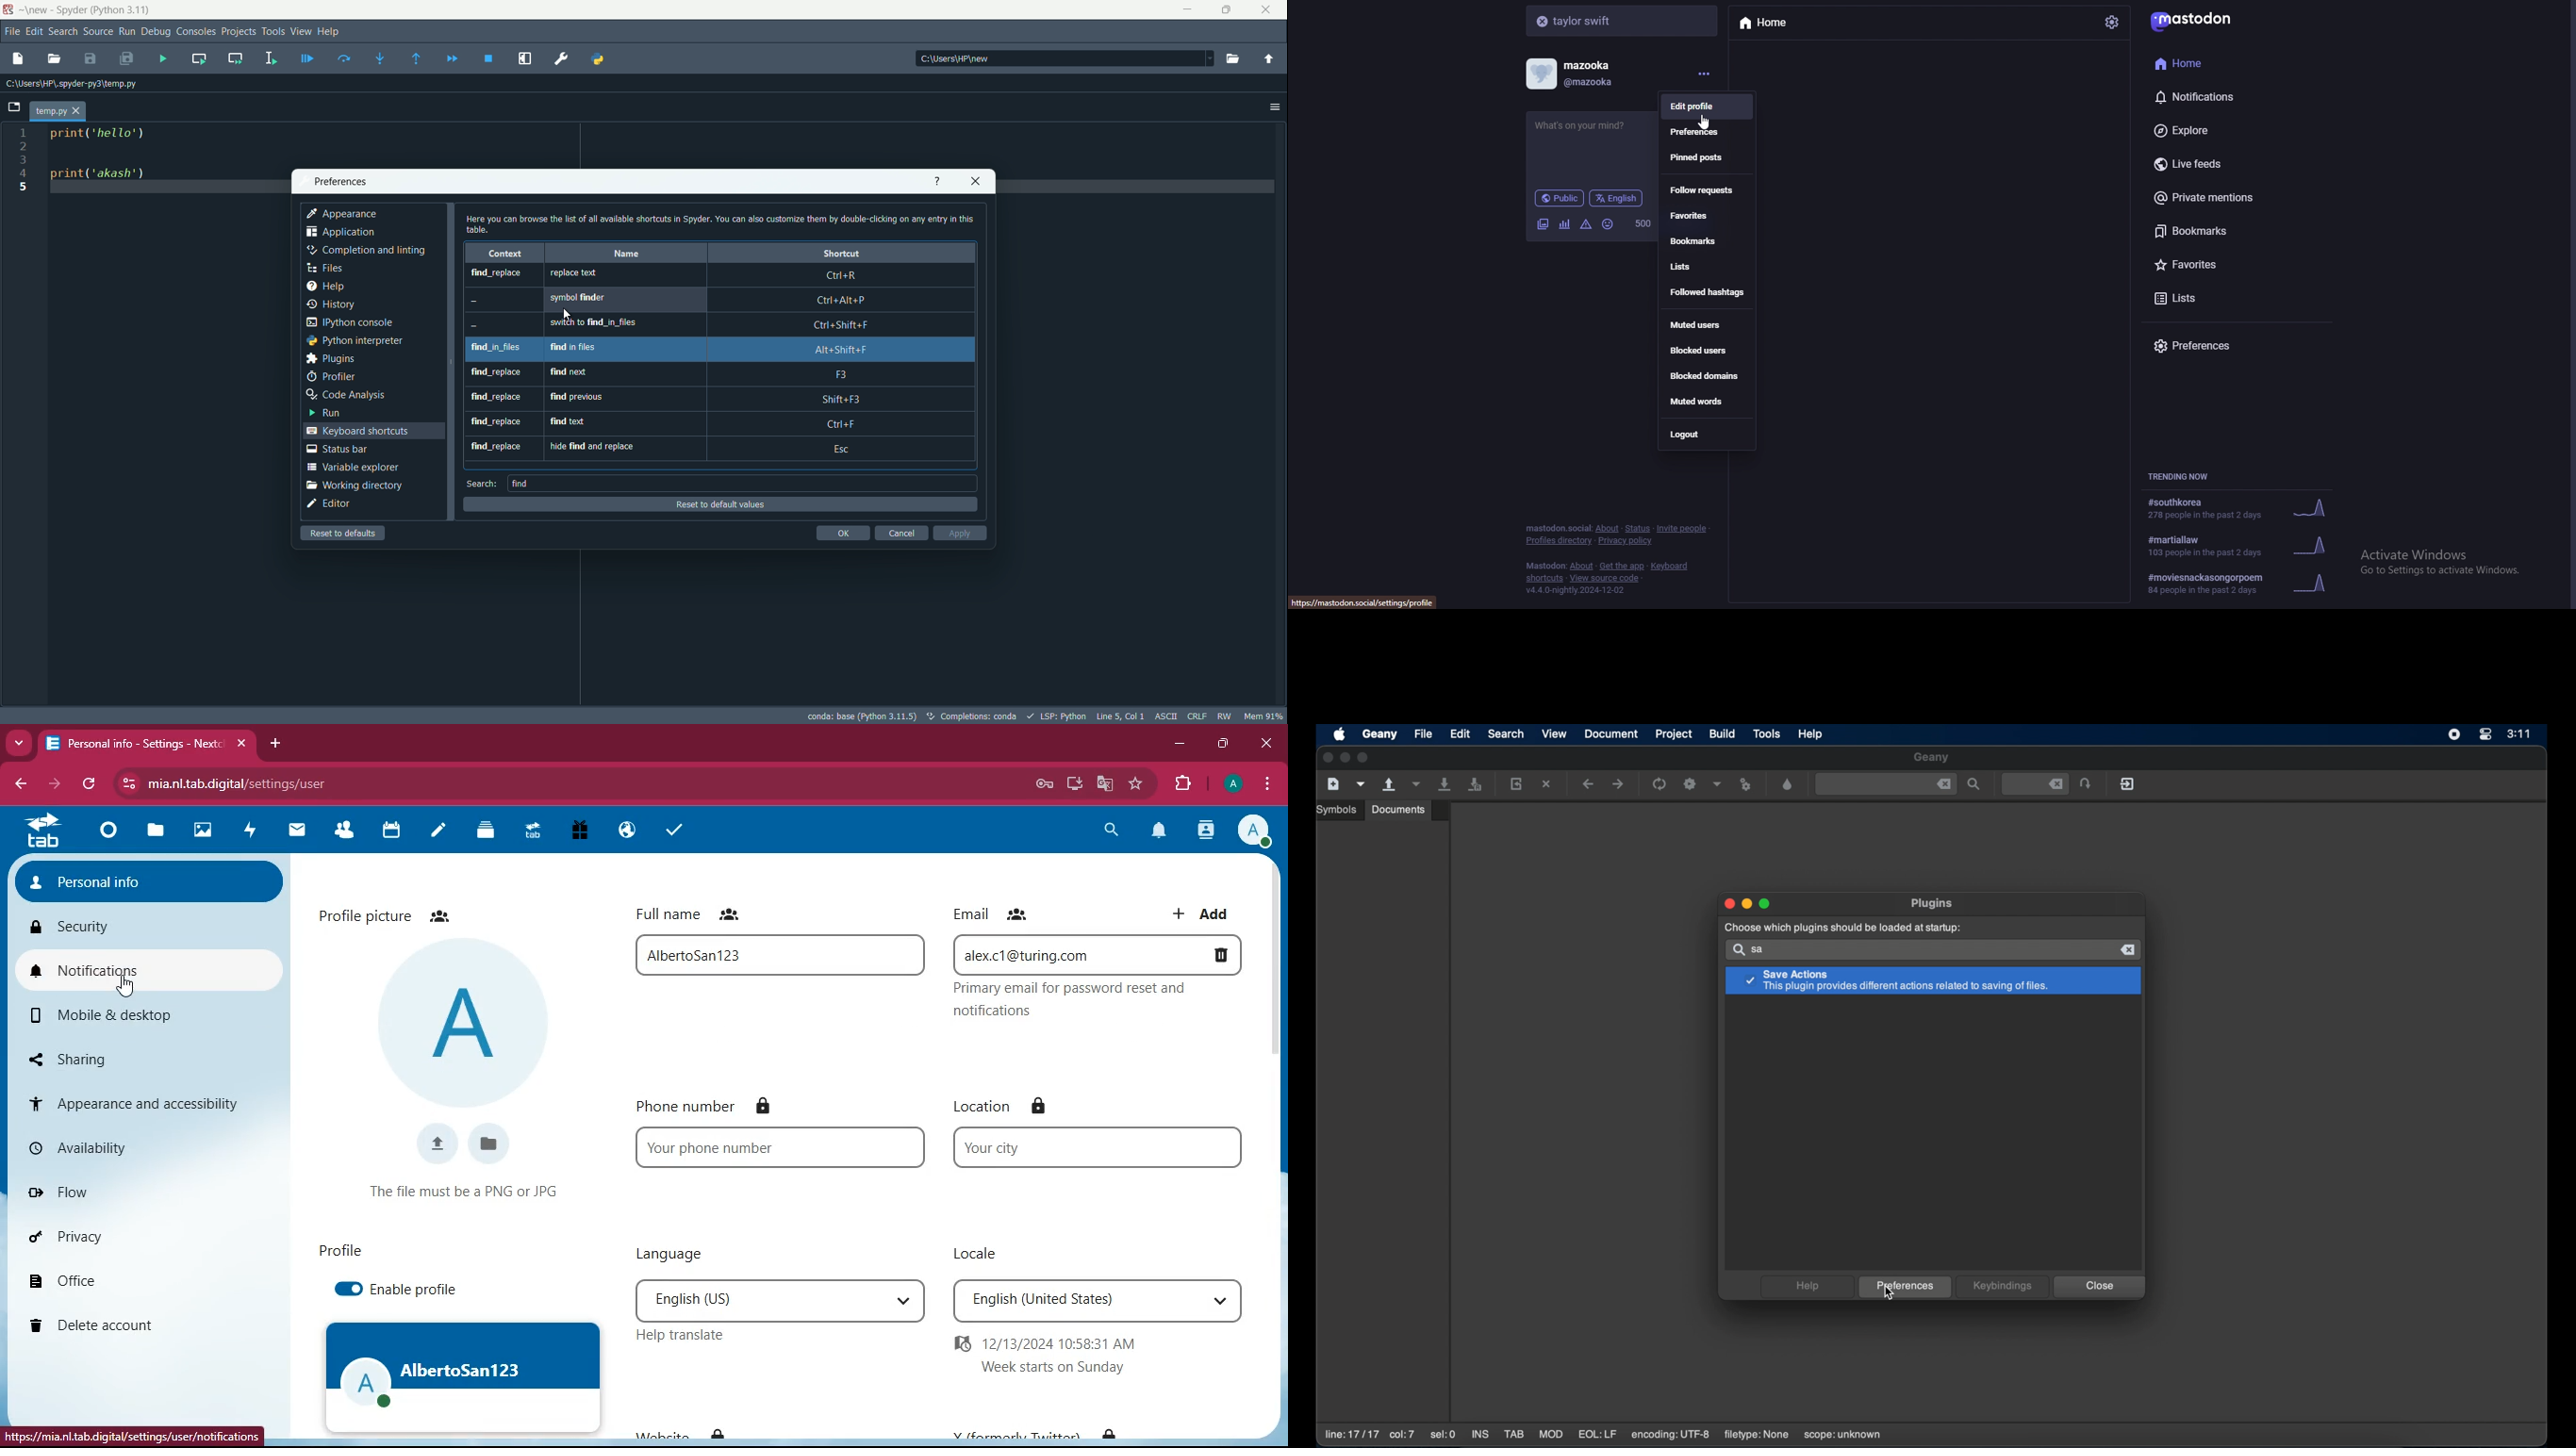 Image resolution: width=2576 pixels, height=1456 pixels. I want to click on muted users, so click(1708, 325).